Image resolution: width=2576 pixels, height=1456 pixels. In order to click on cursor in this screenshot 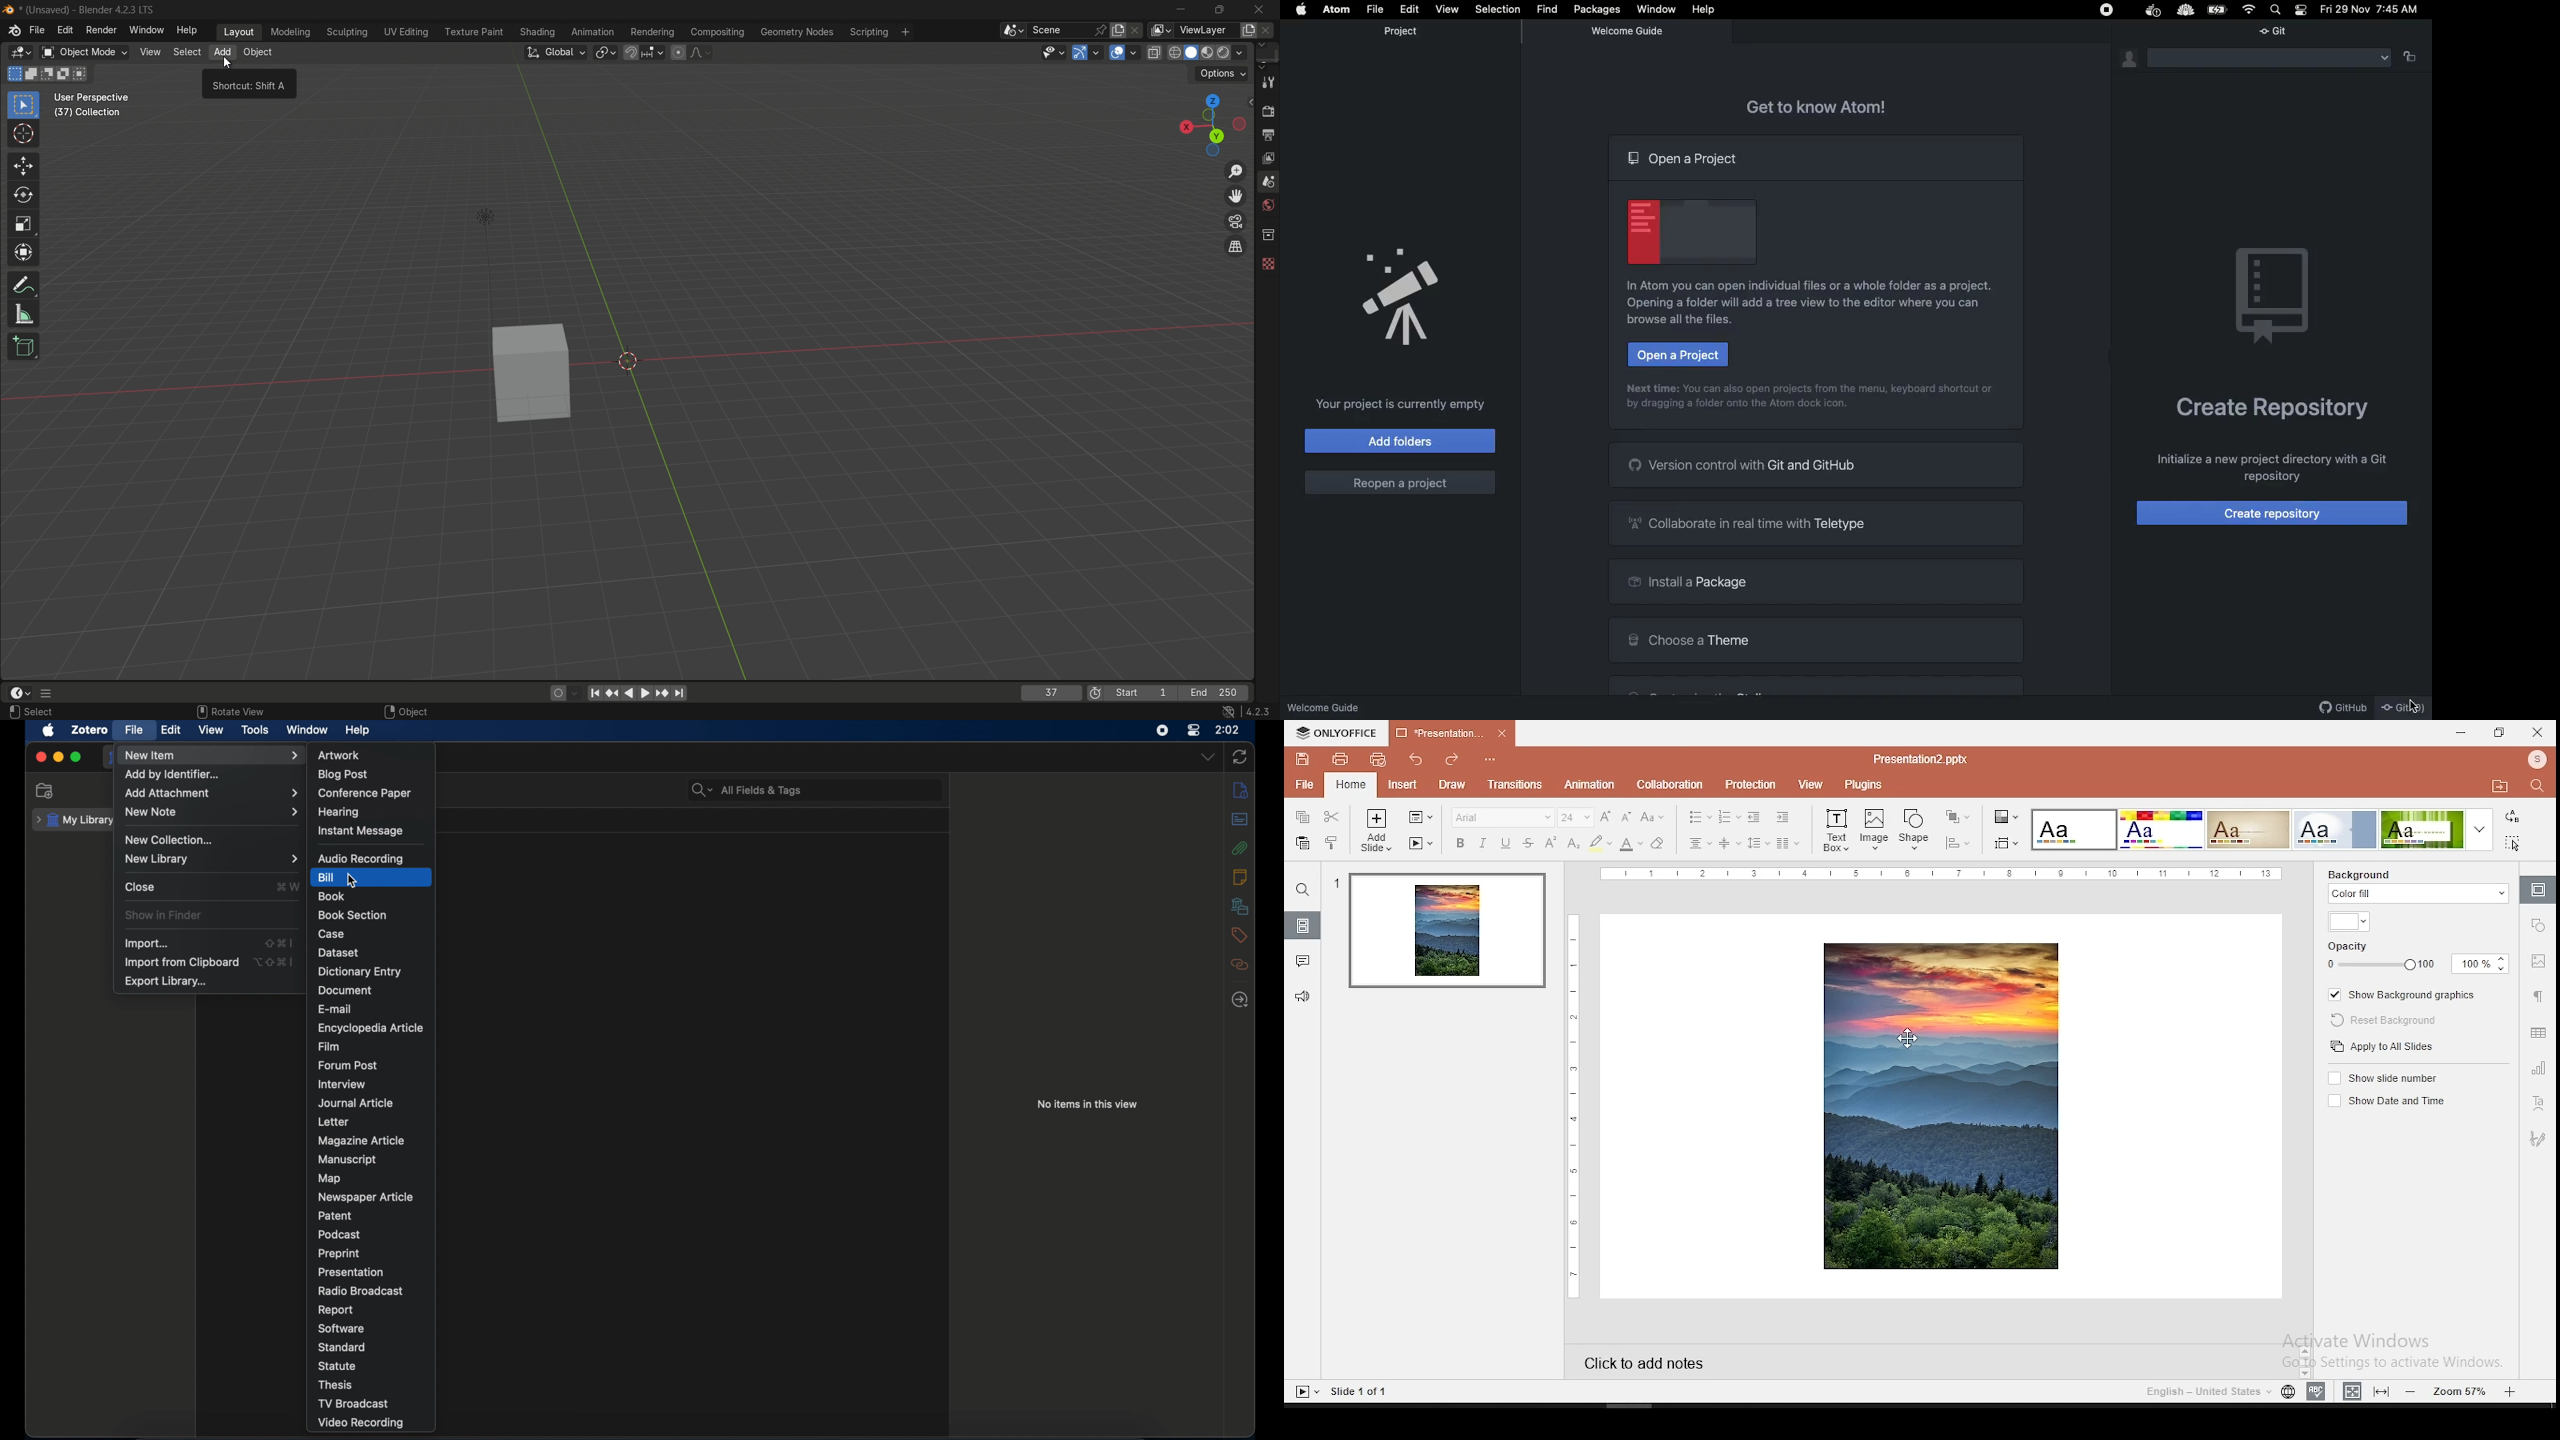, I will do `click(227, 65)`.